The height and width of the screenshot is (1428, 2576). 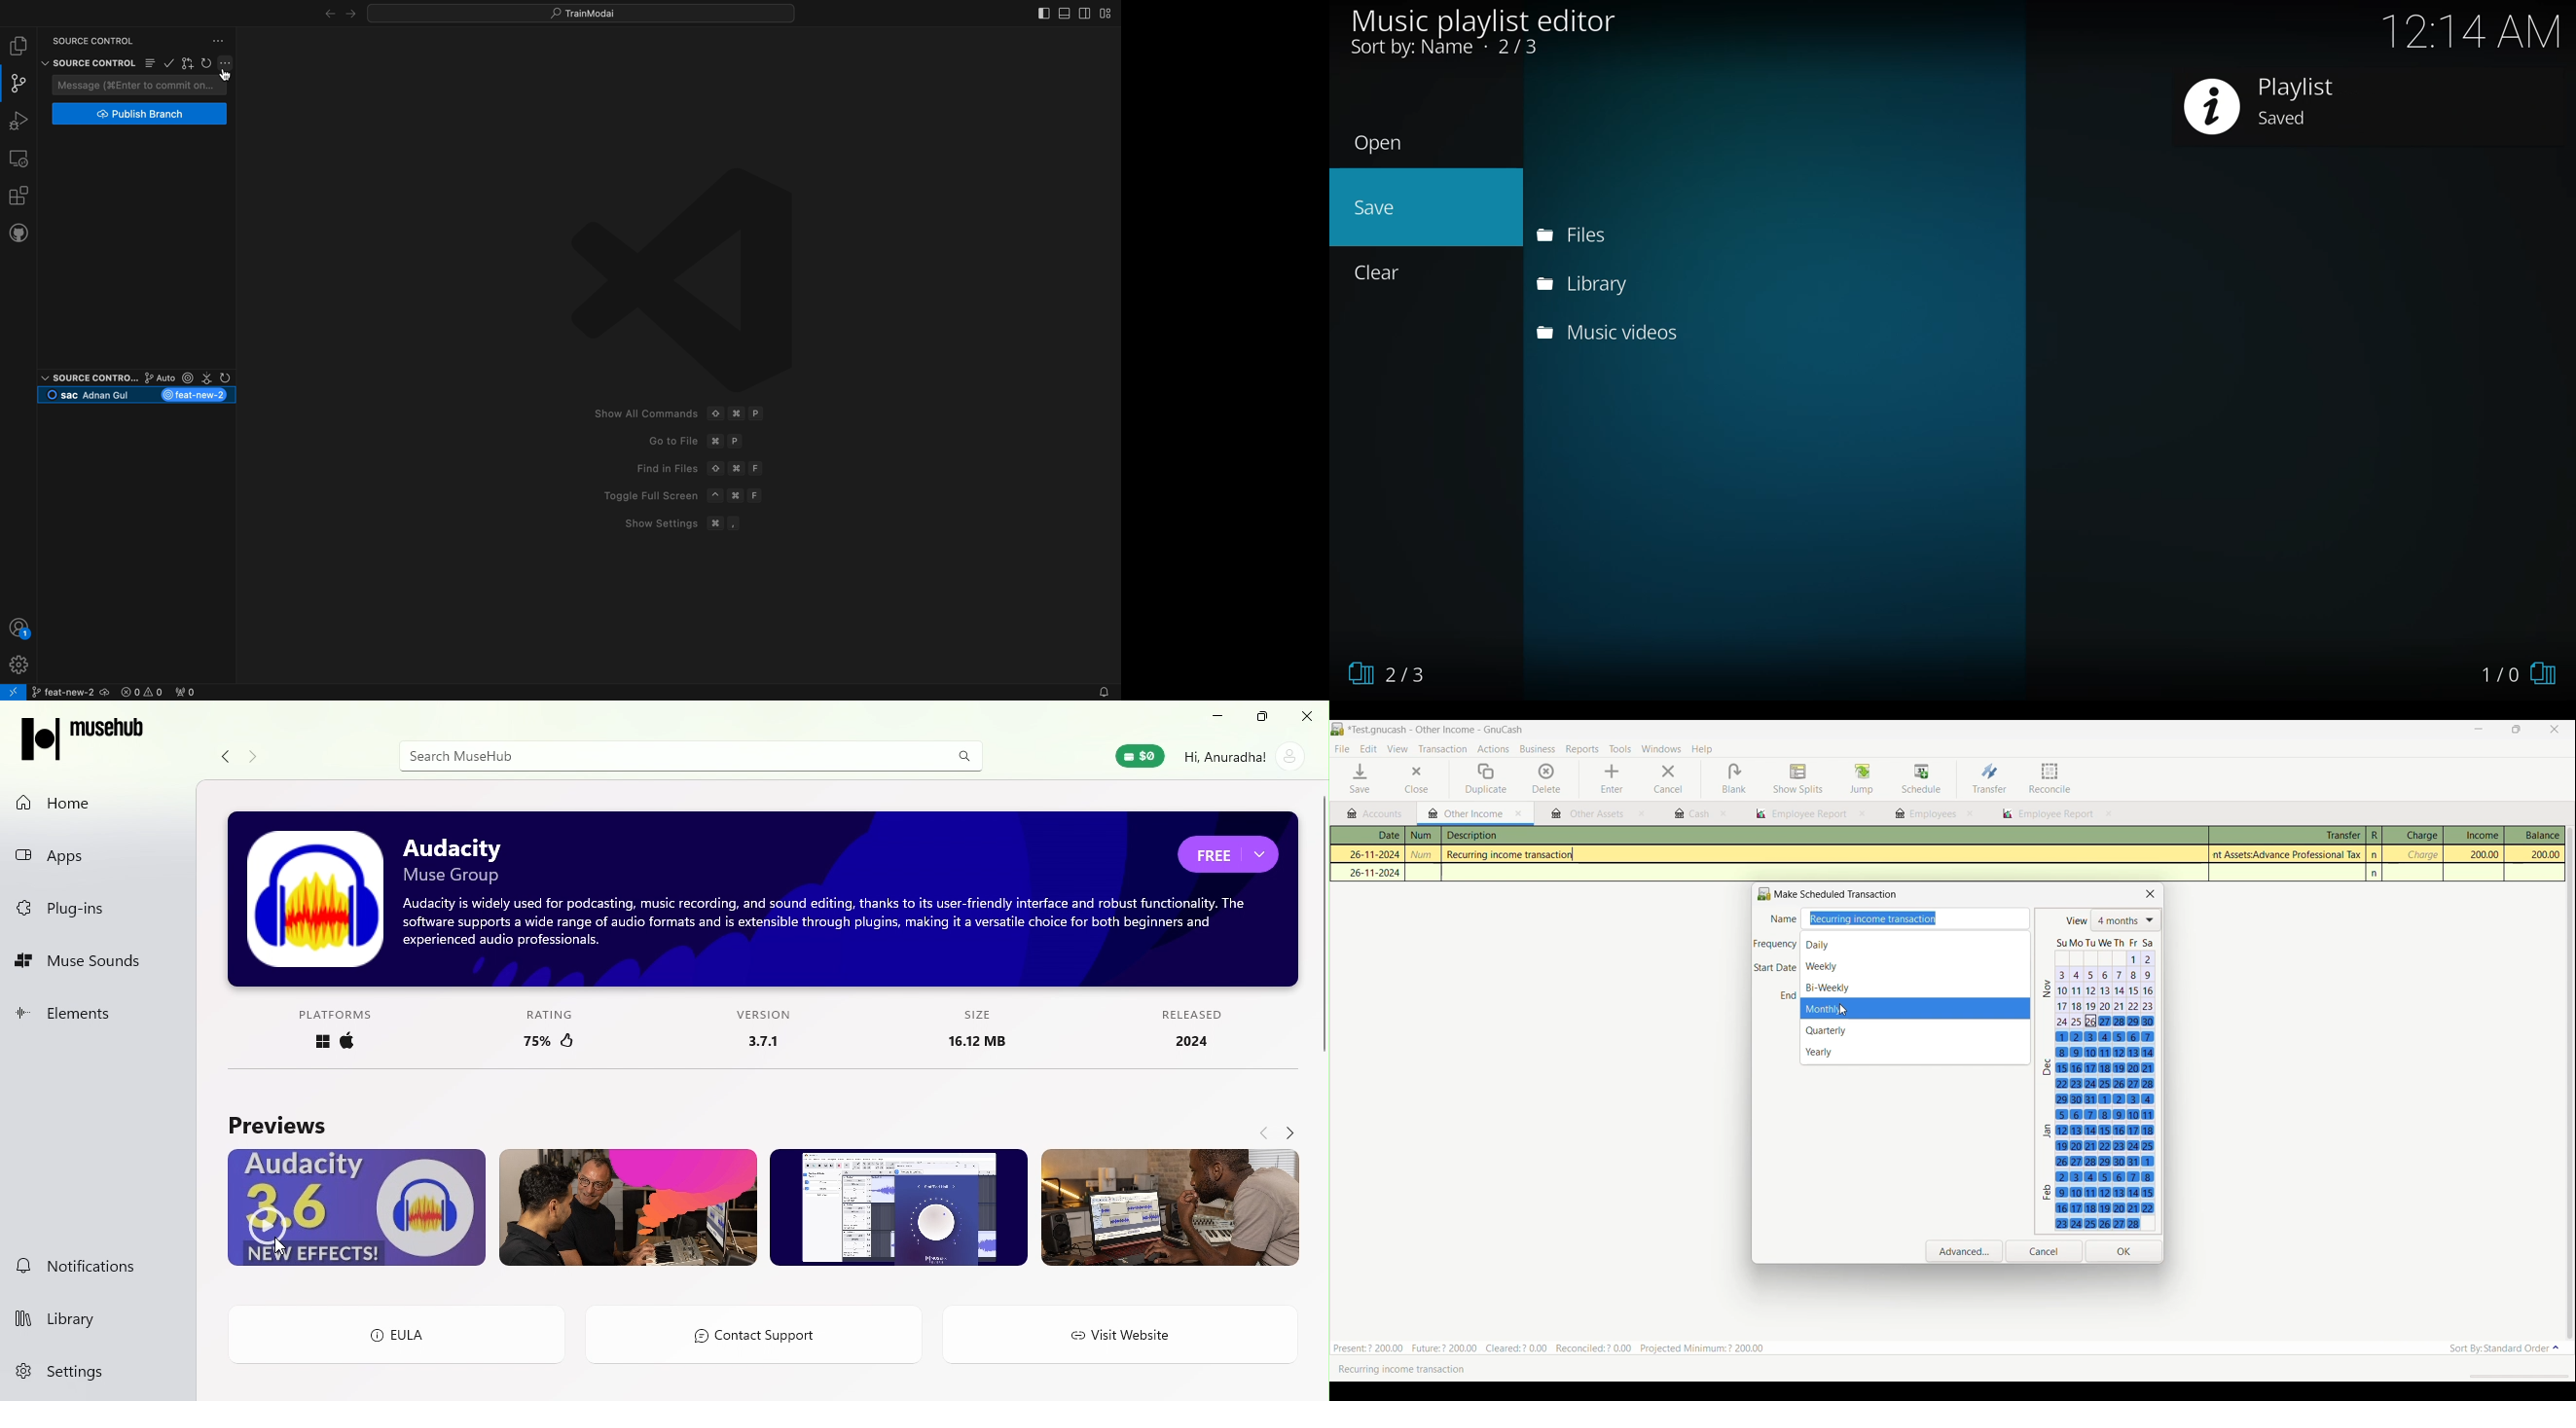 What do you see at coordinates (18, 194) in the screenshot?
I see `extensions` at bounding box center [18, 194].